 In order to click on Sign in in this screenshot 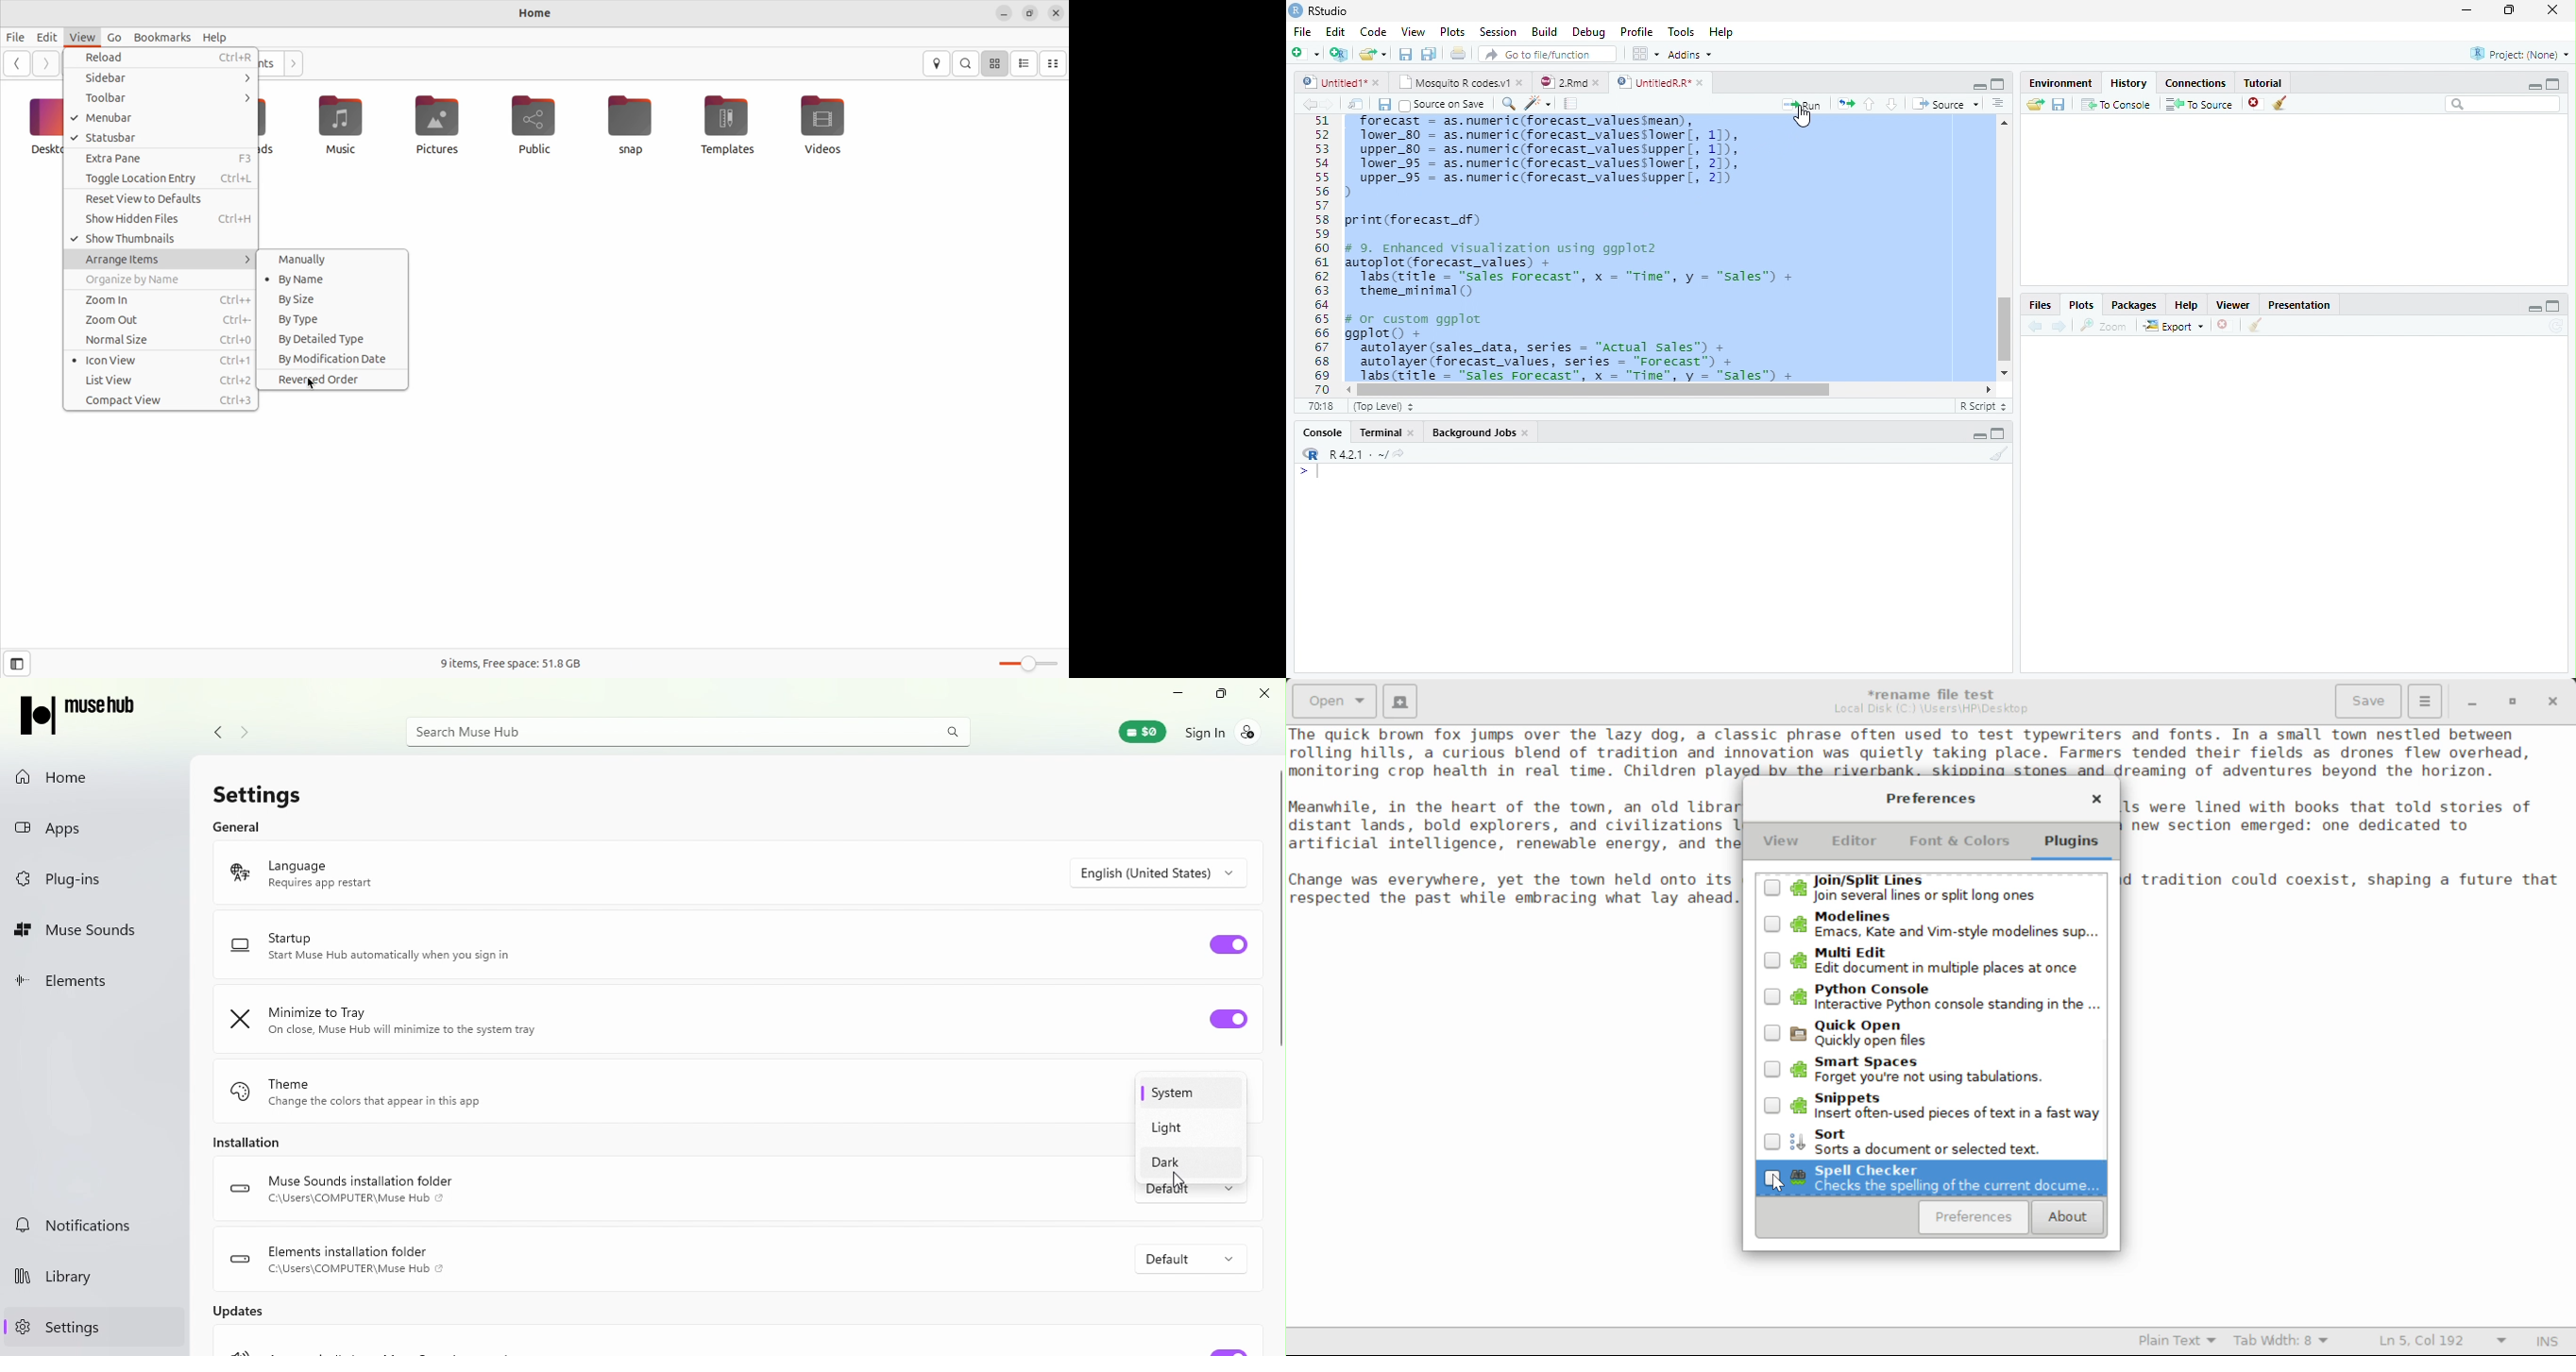, I will do `click(1233, 735)`.